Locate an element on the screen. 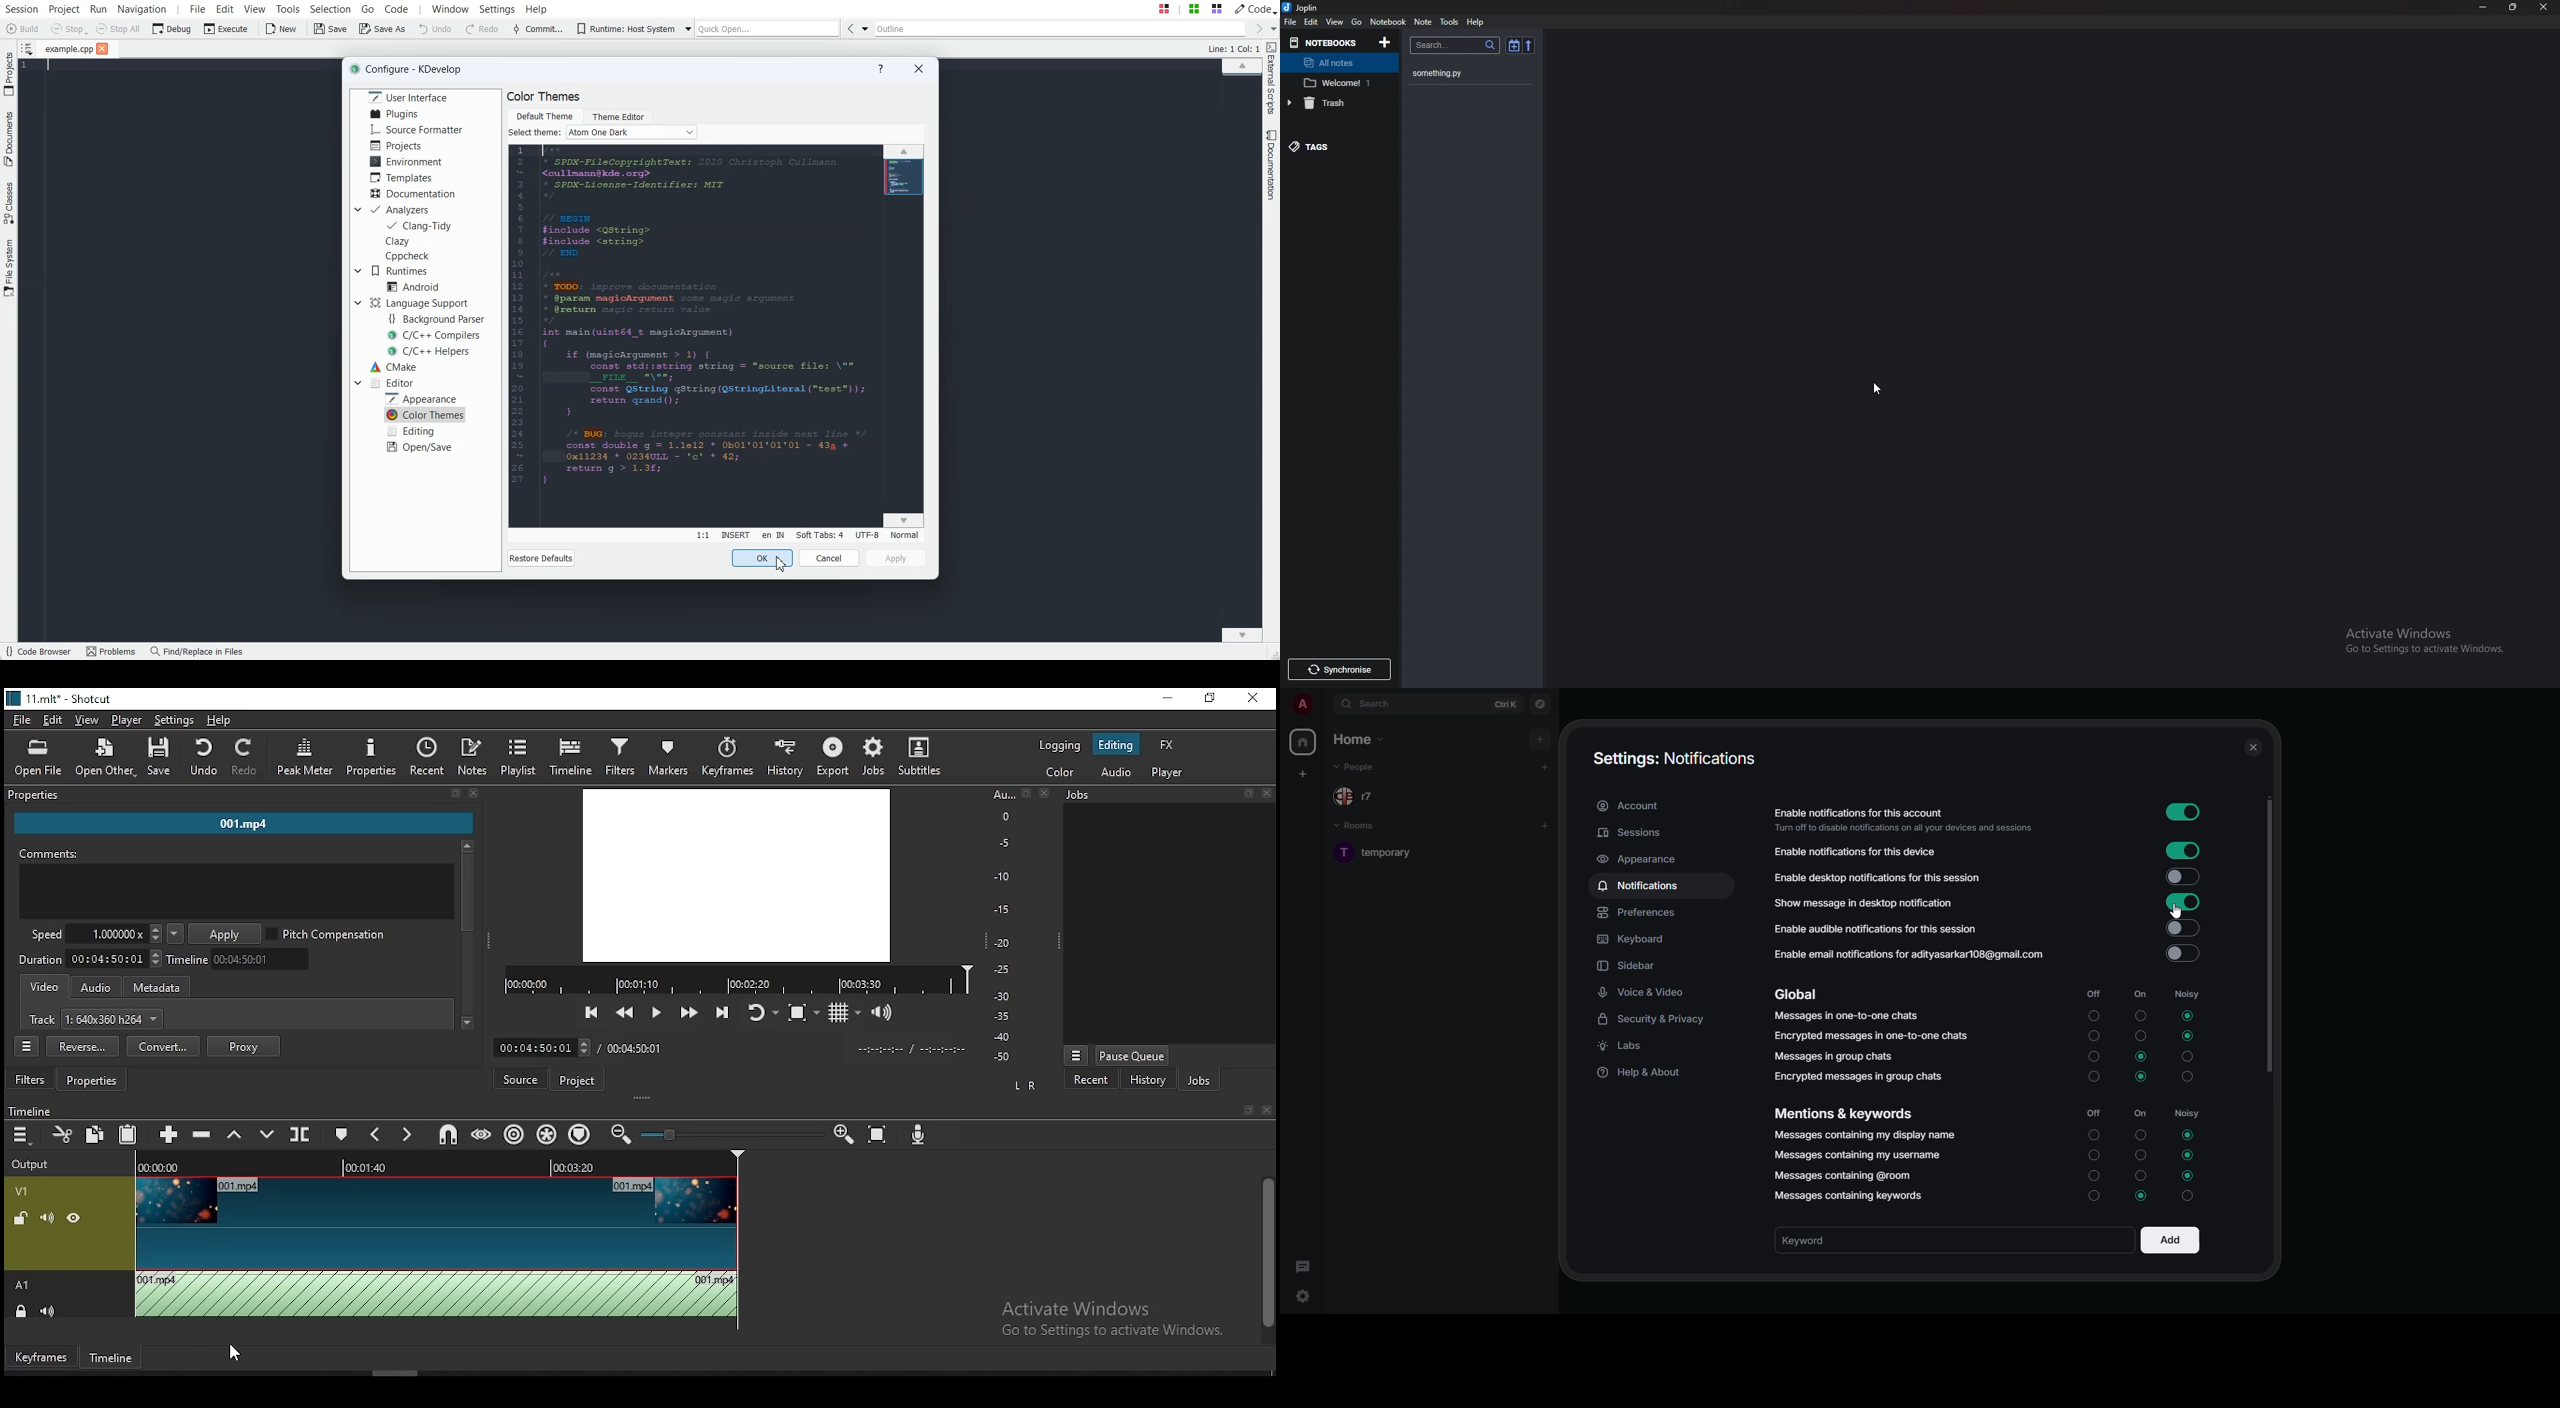  keyframes is located at coordinates (41, 1358).